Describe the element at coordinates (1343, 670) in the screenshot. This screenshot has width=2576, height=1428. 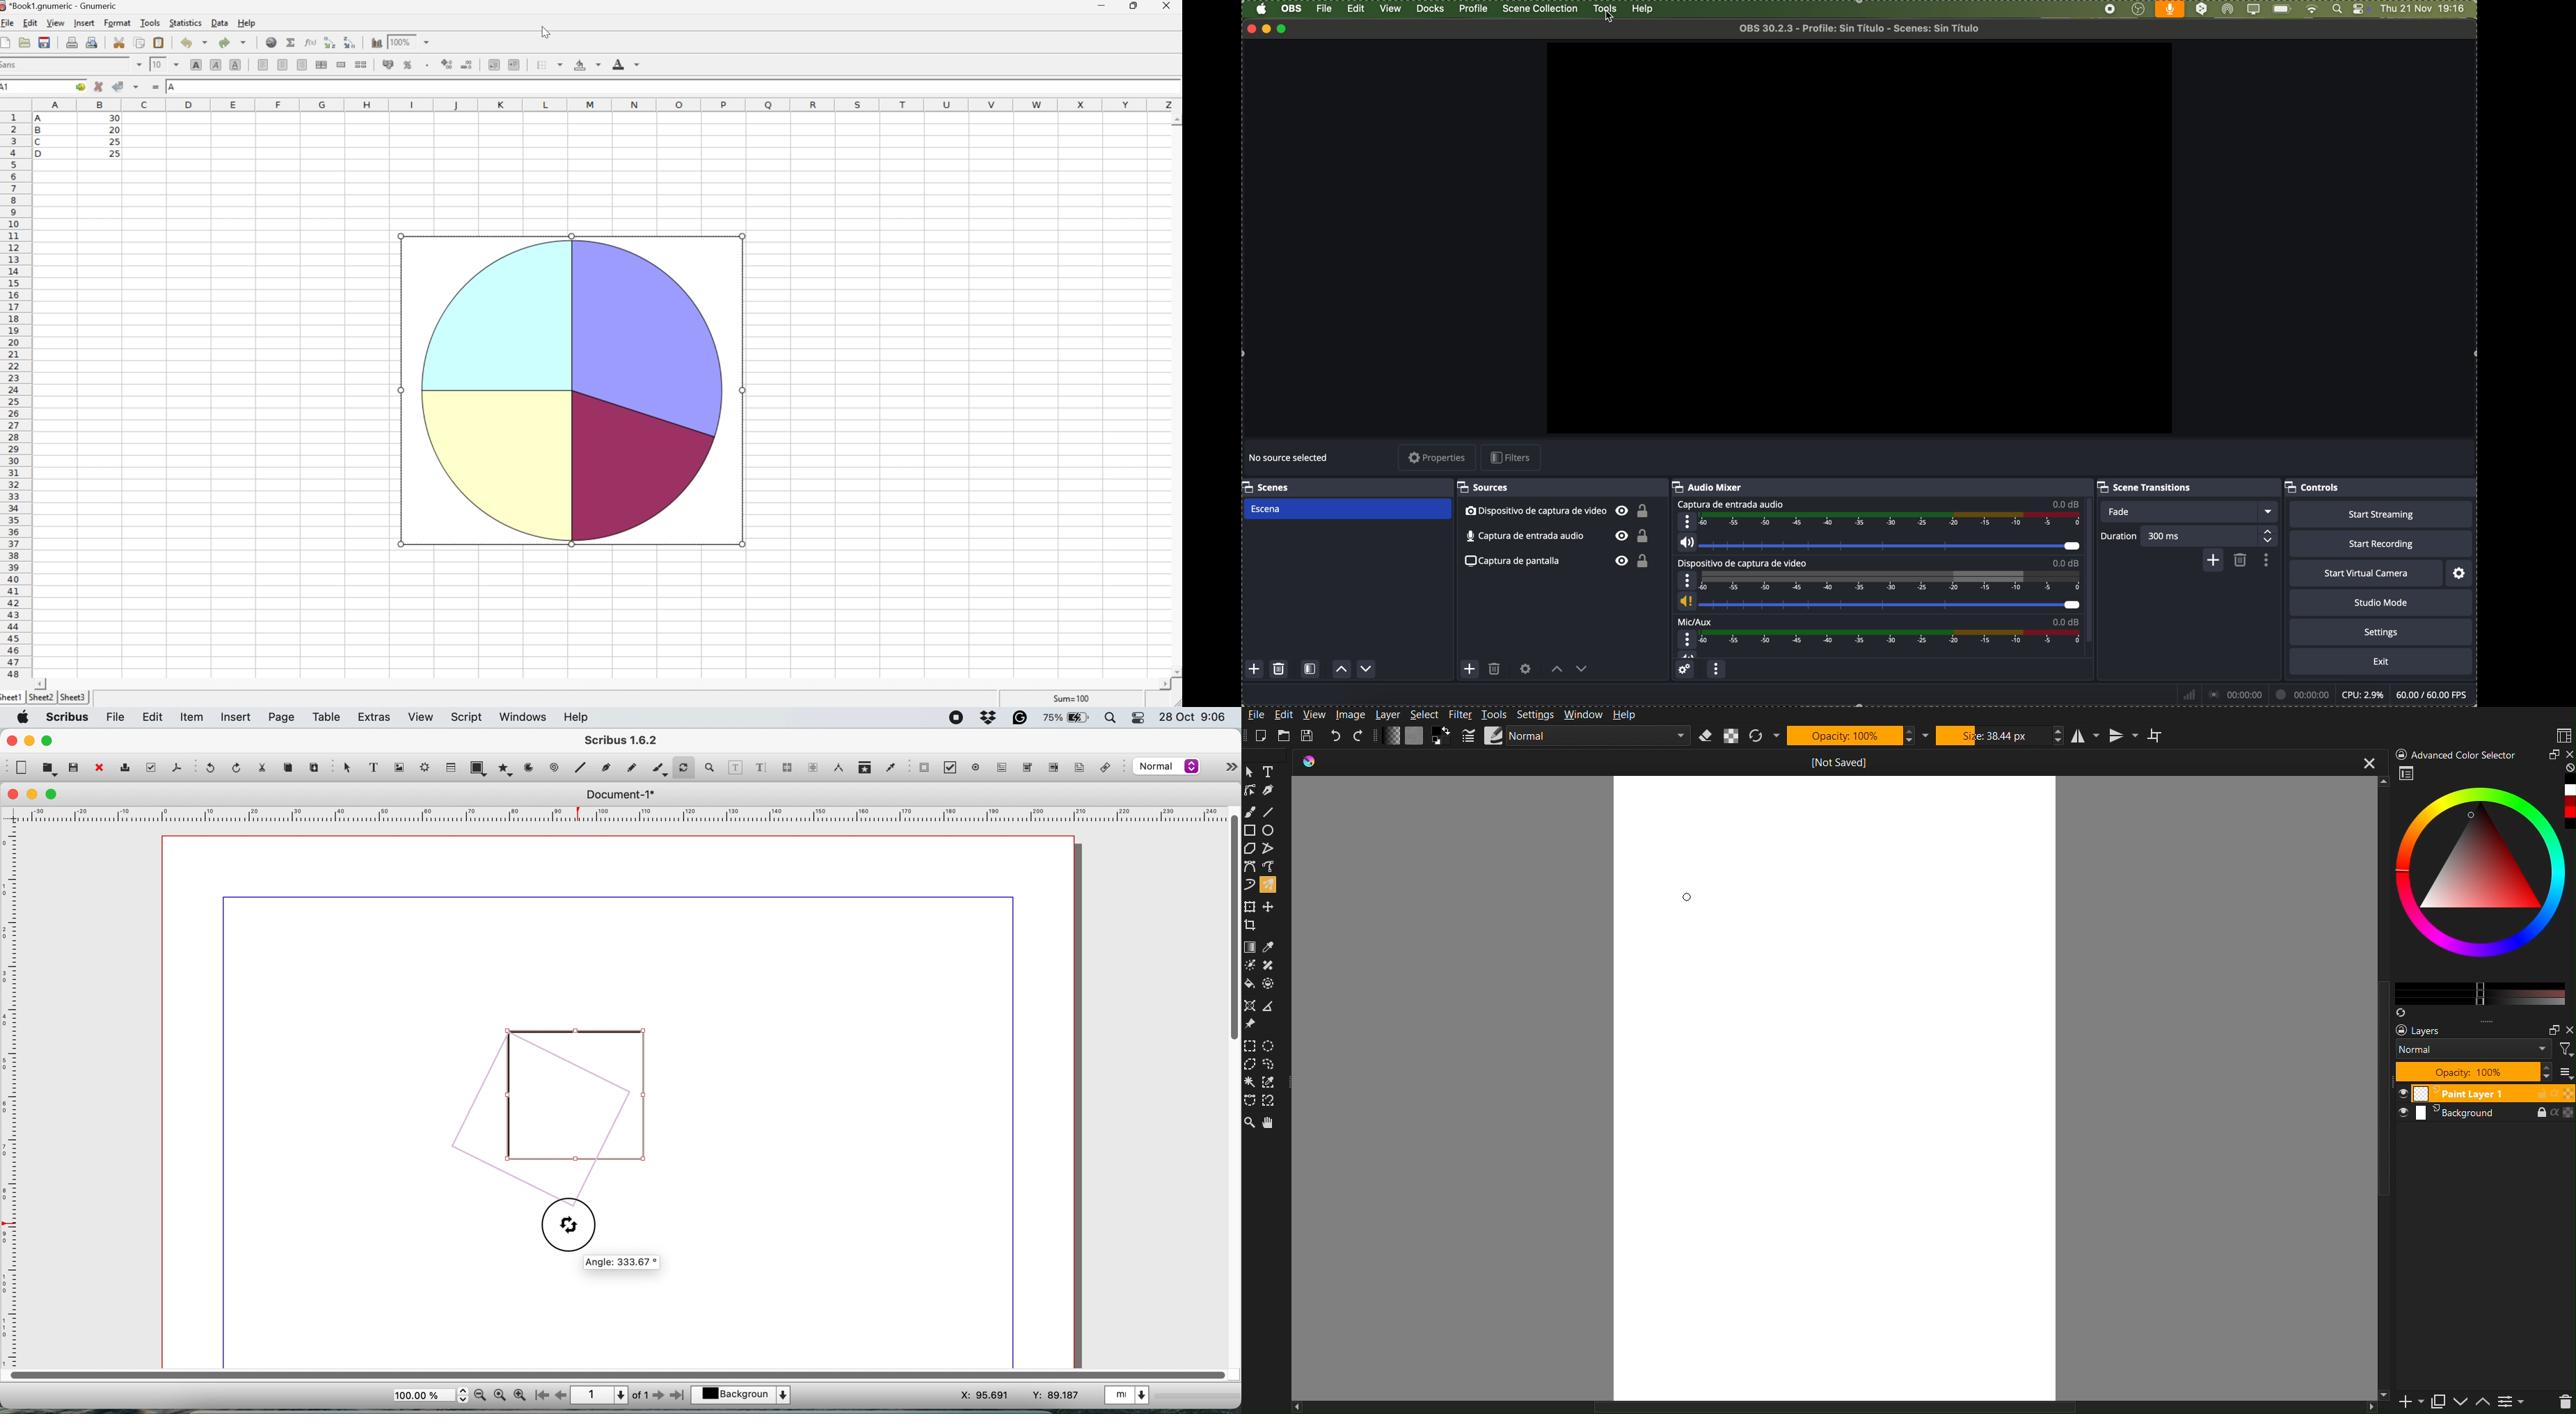
I see `move scene up` at that location.